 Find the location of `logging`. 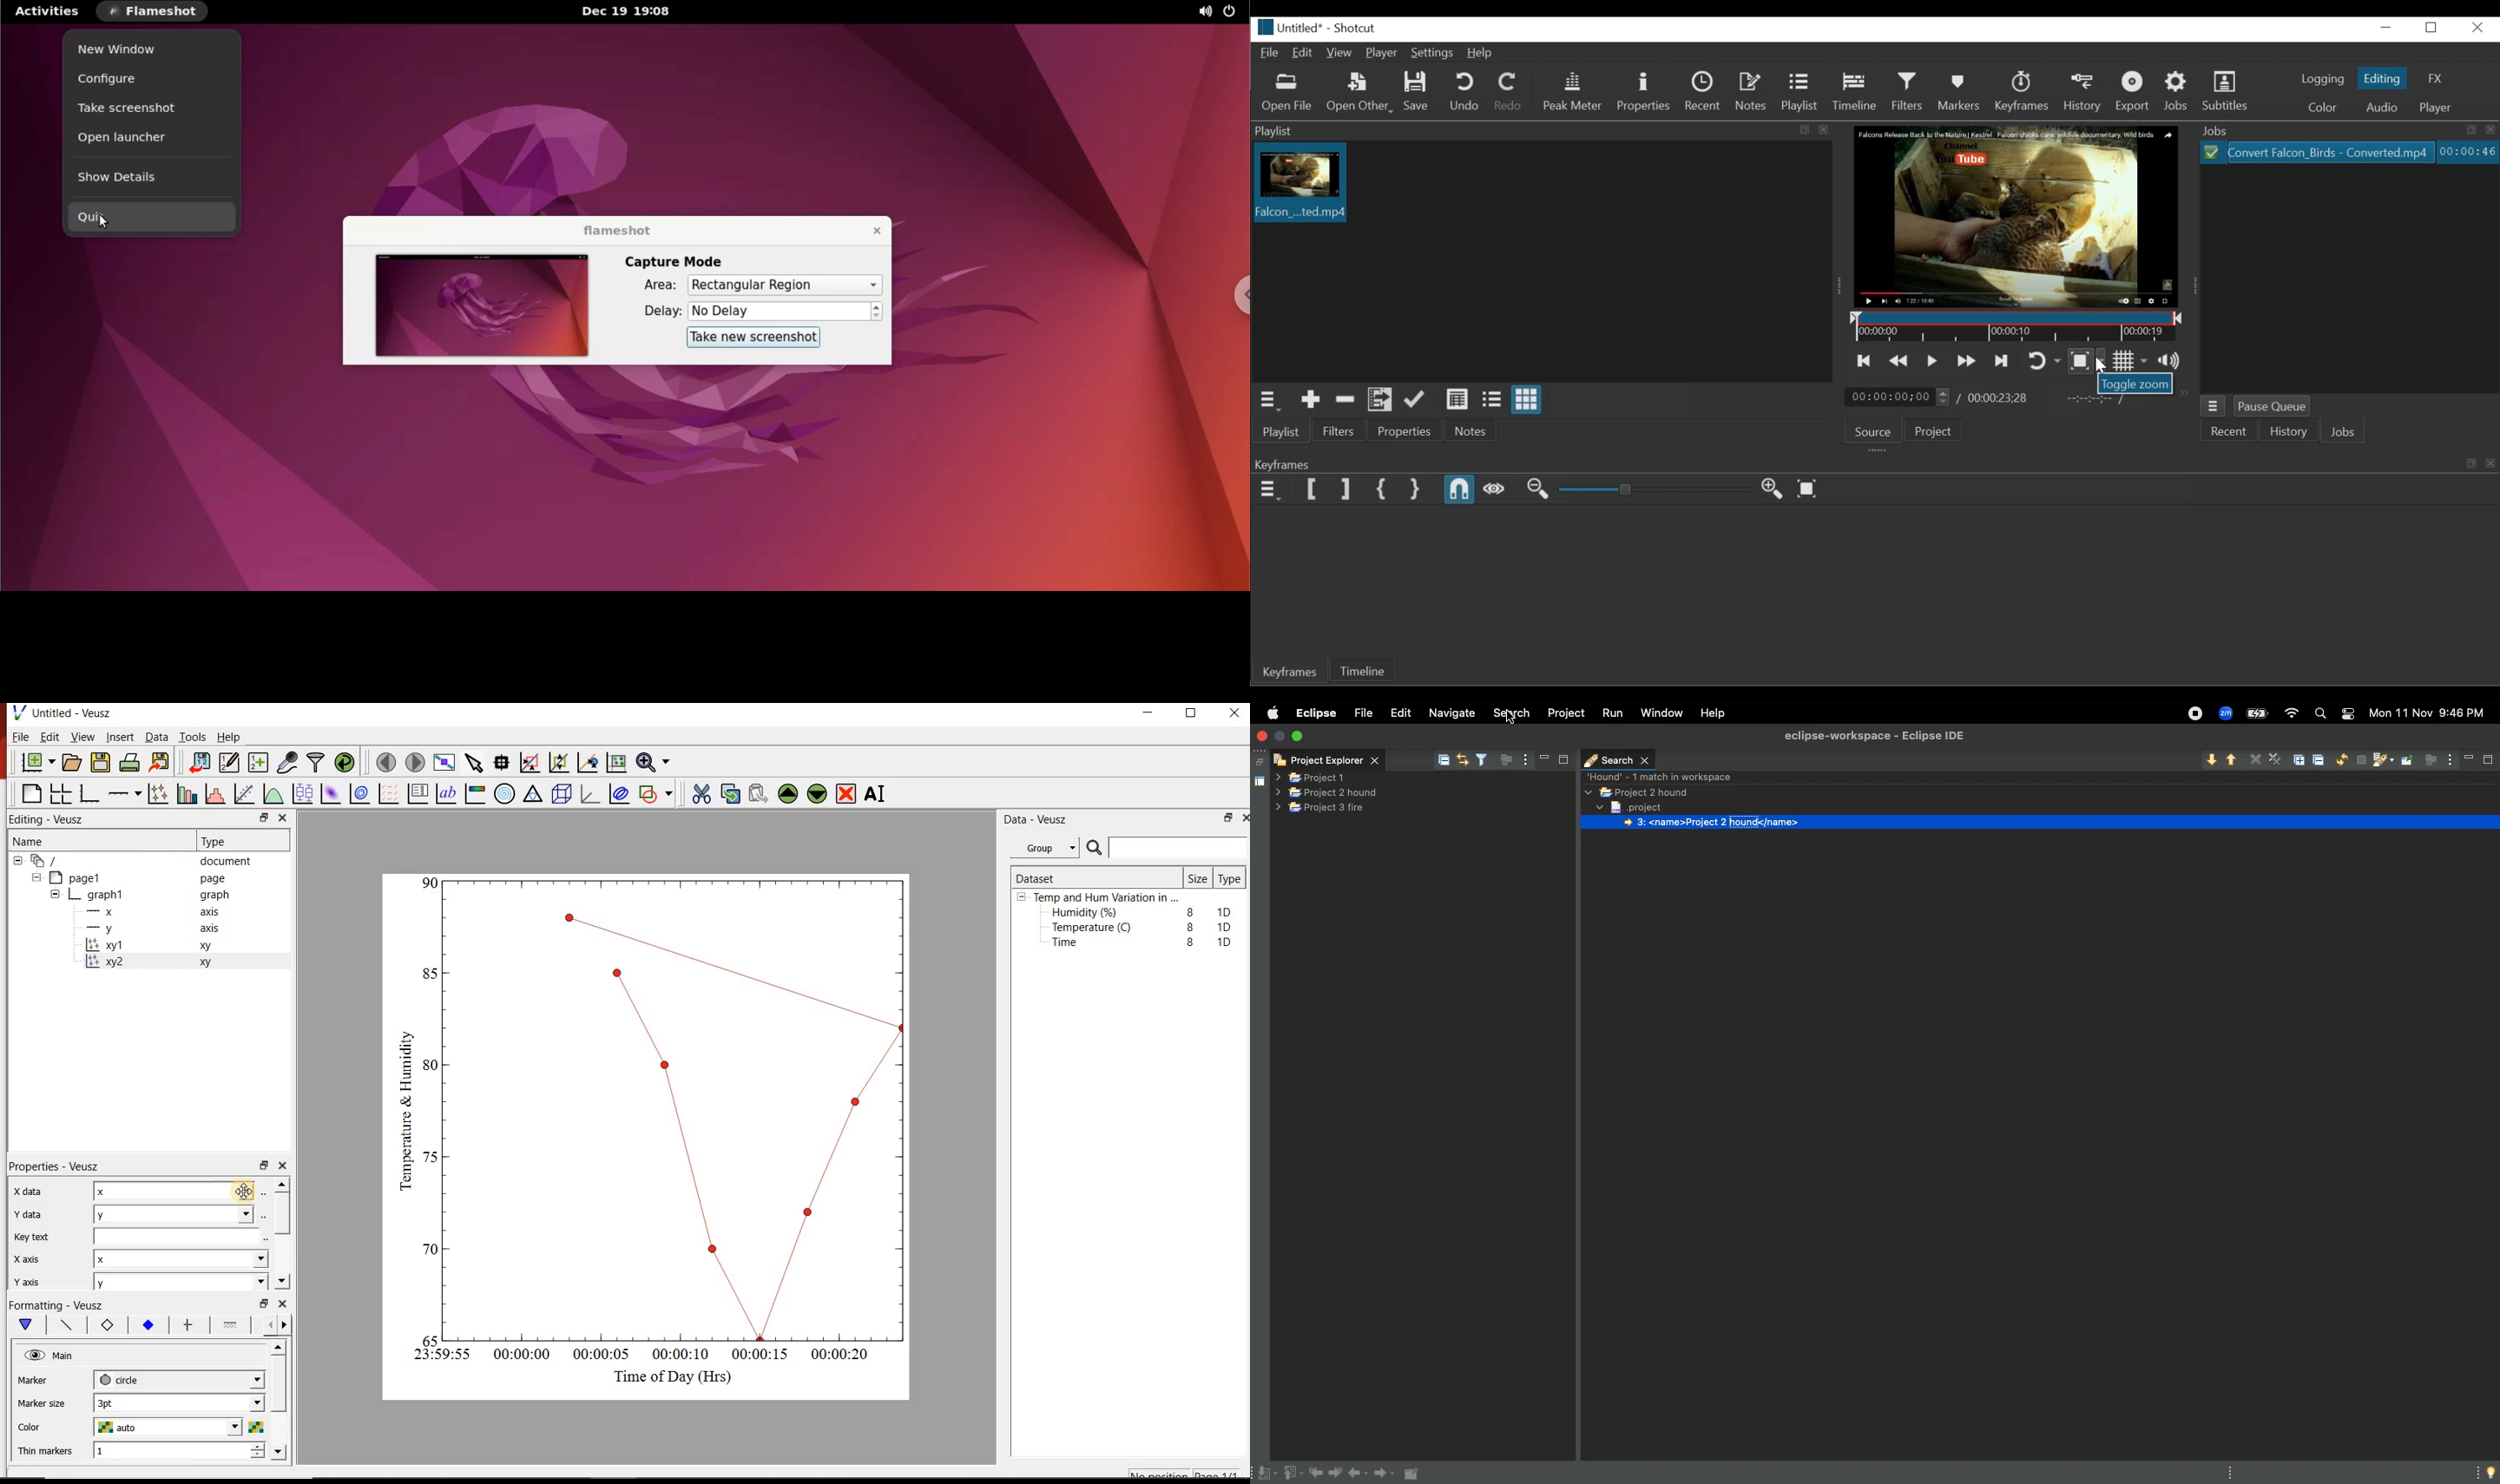

logging is located at coordinates (2321, 78).